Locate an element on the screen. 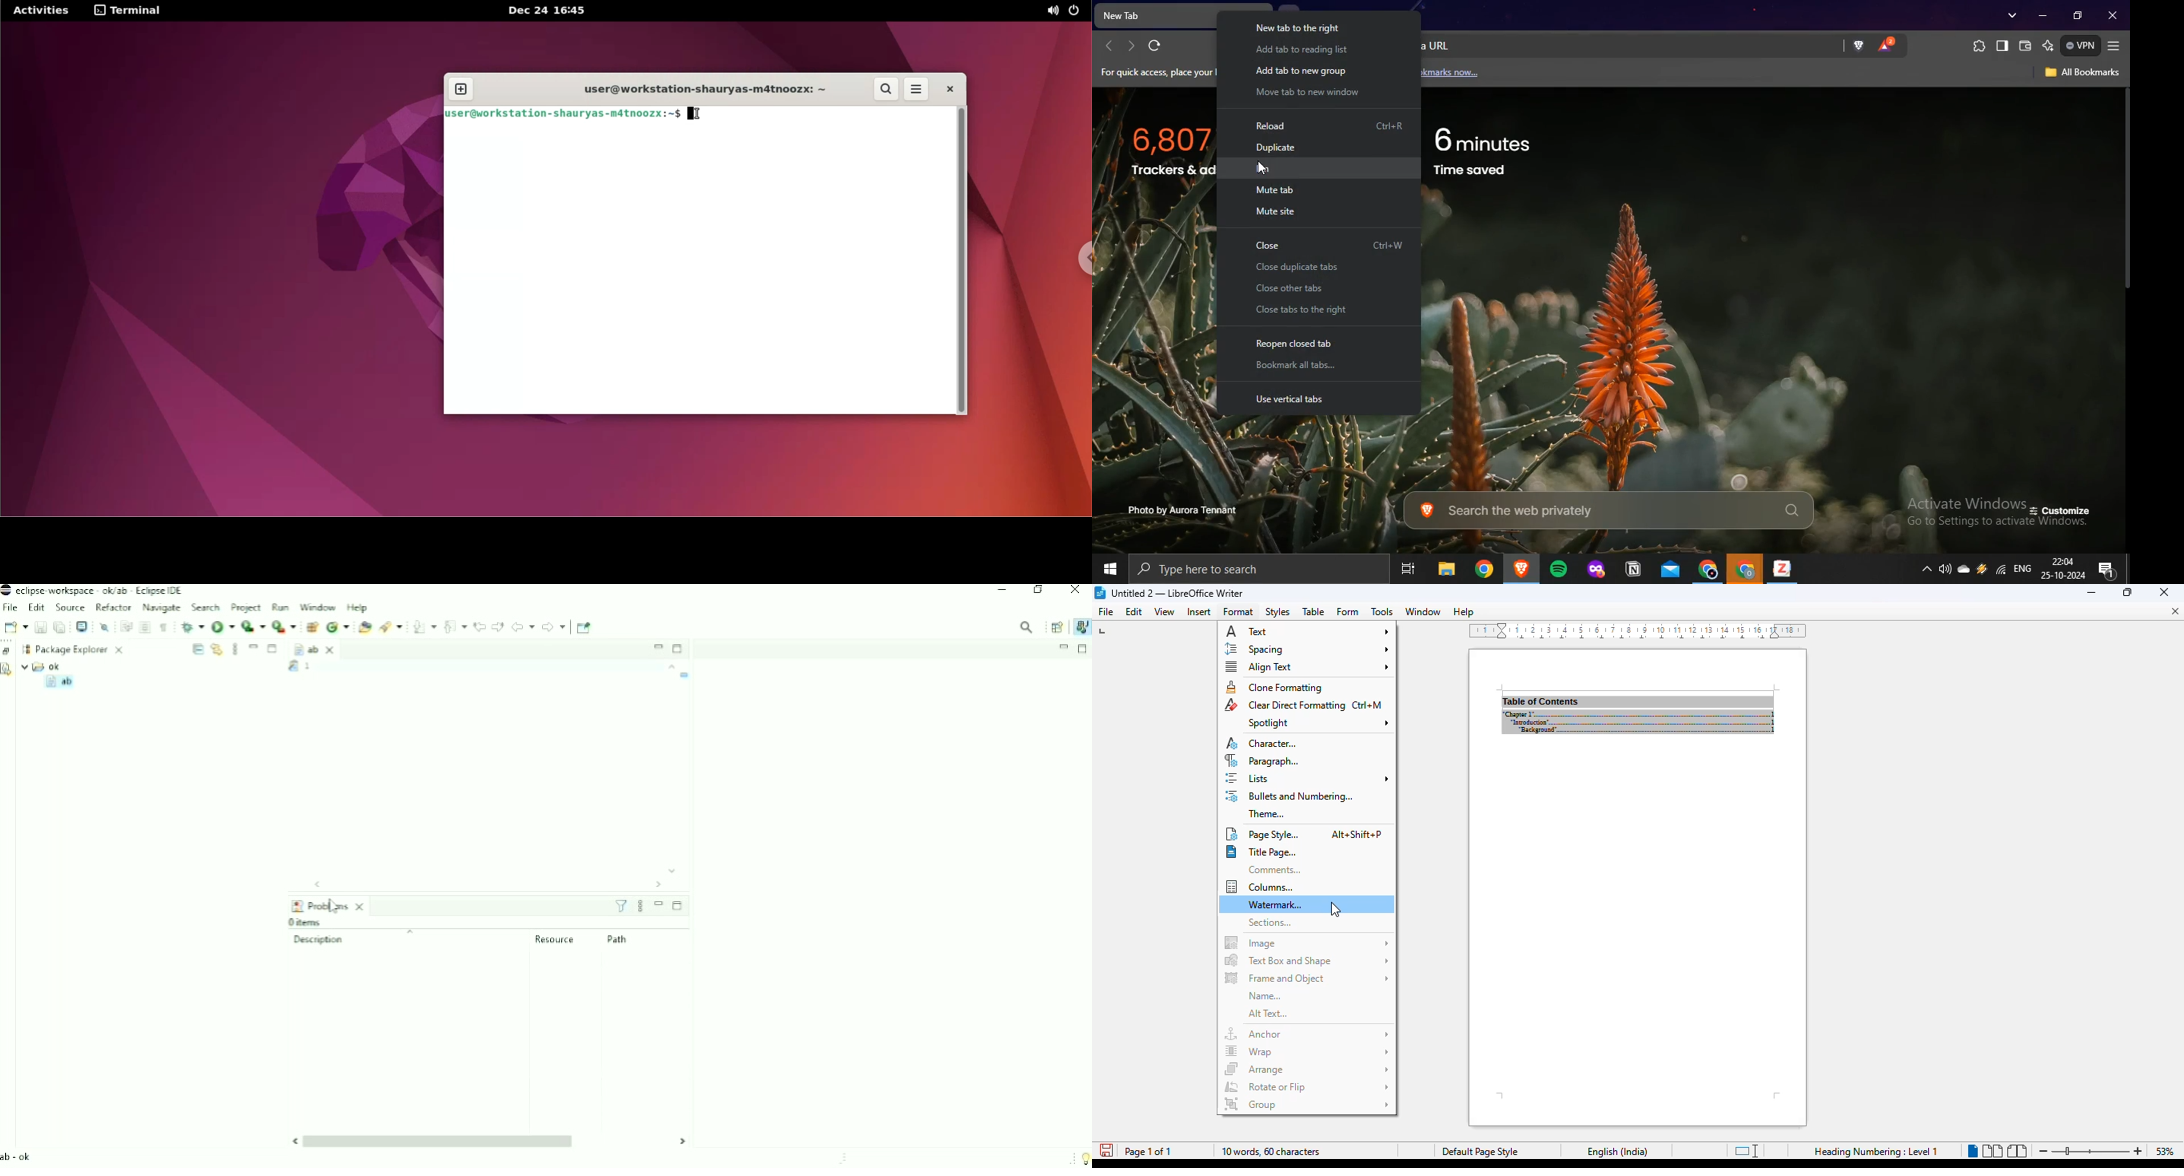 This screenshot has height=1176, width=2184. default page style is located at coordinates (1480, 1152).